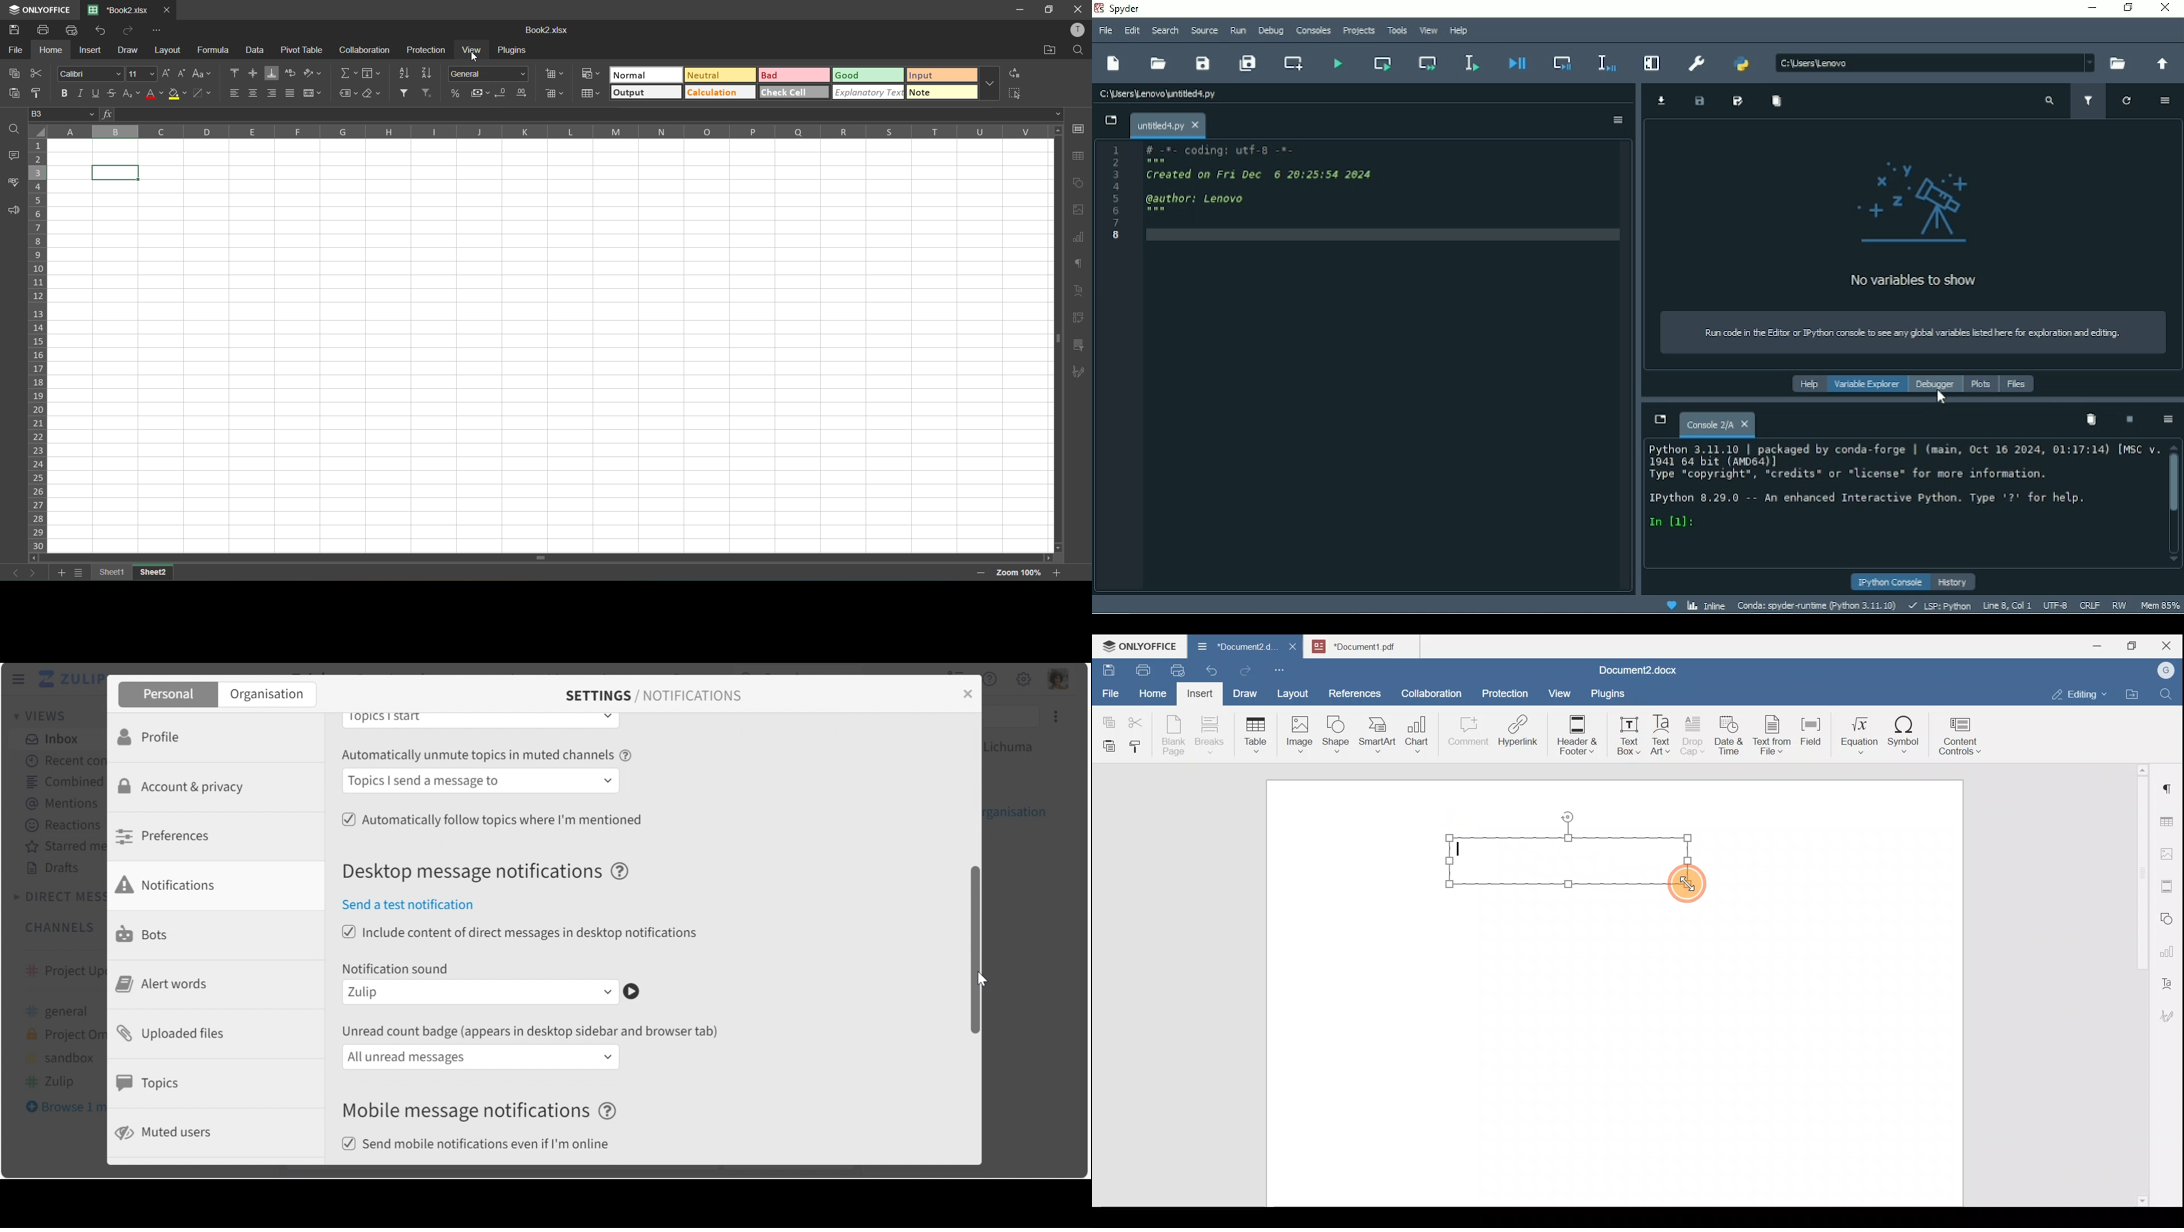 Image resolution: width=2184 pixels, height=1232 pixels. Describe the element at coordinates (723, 93) in the screenshot. I see `calculation` at that location.